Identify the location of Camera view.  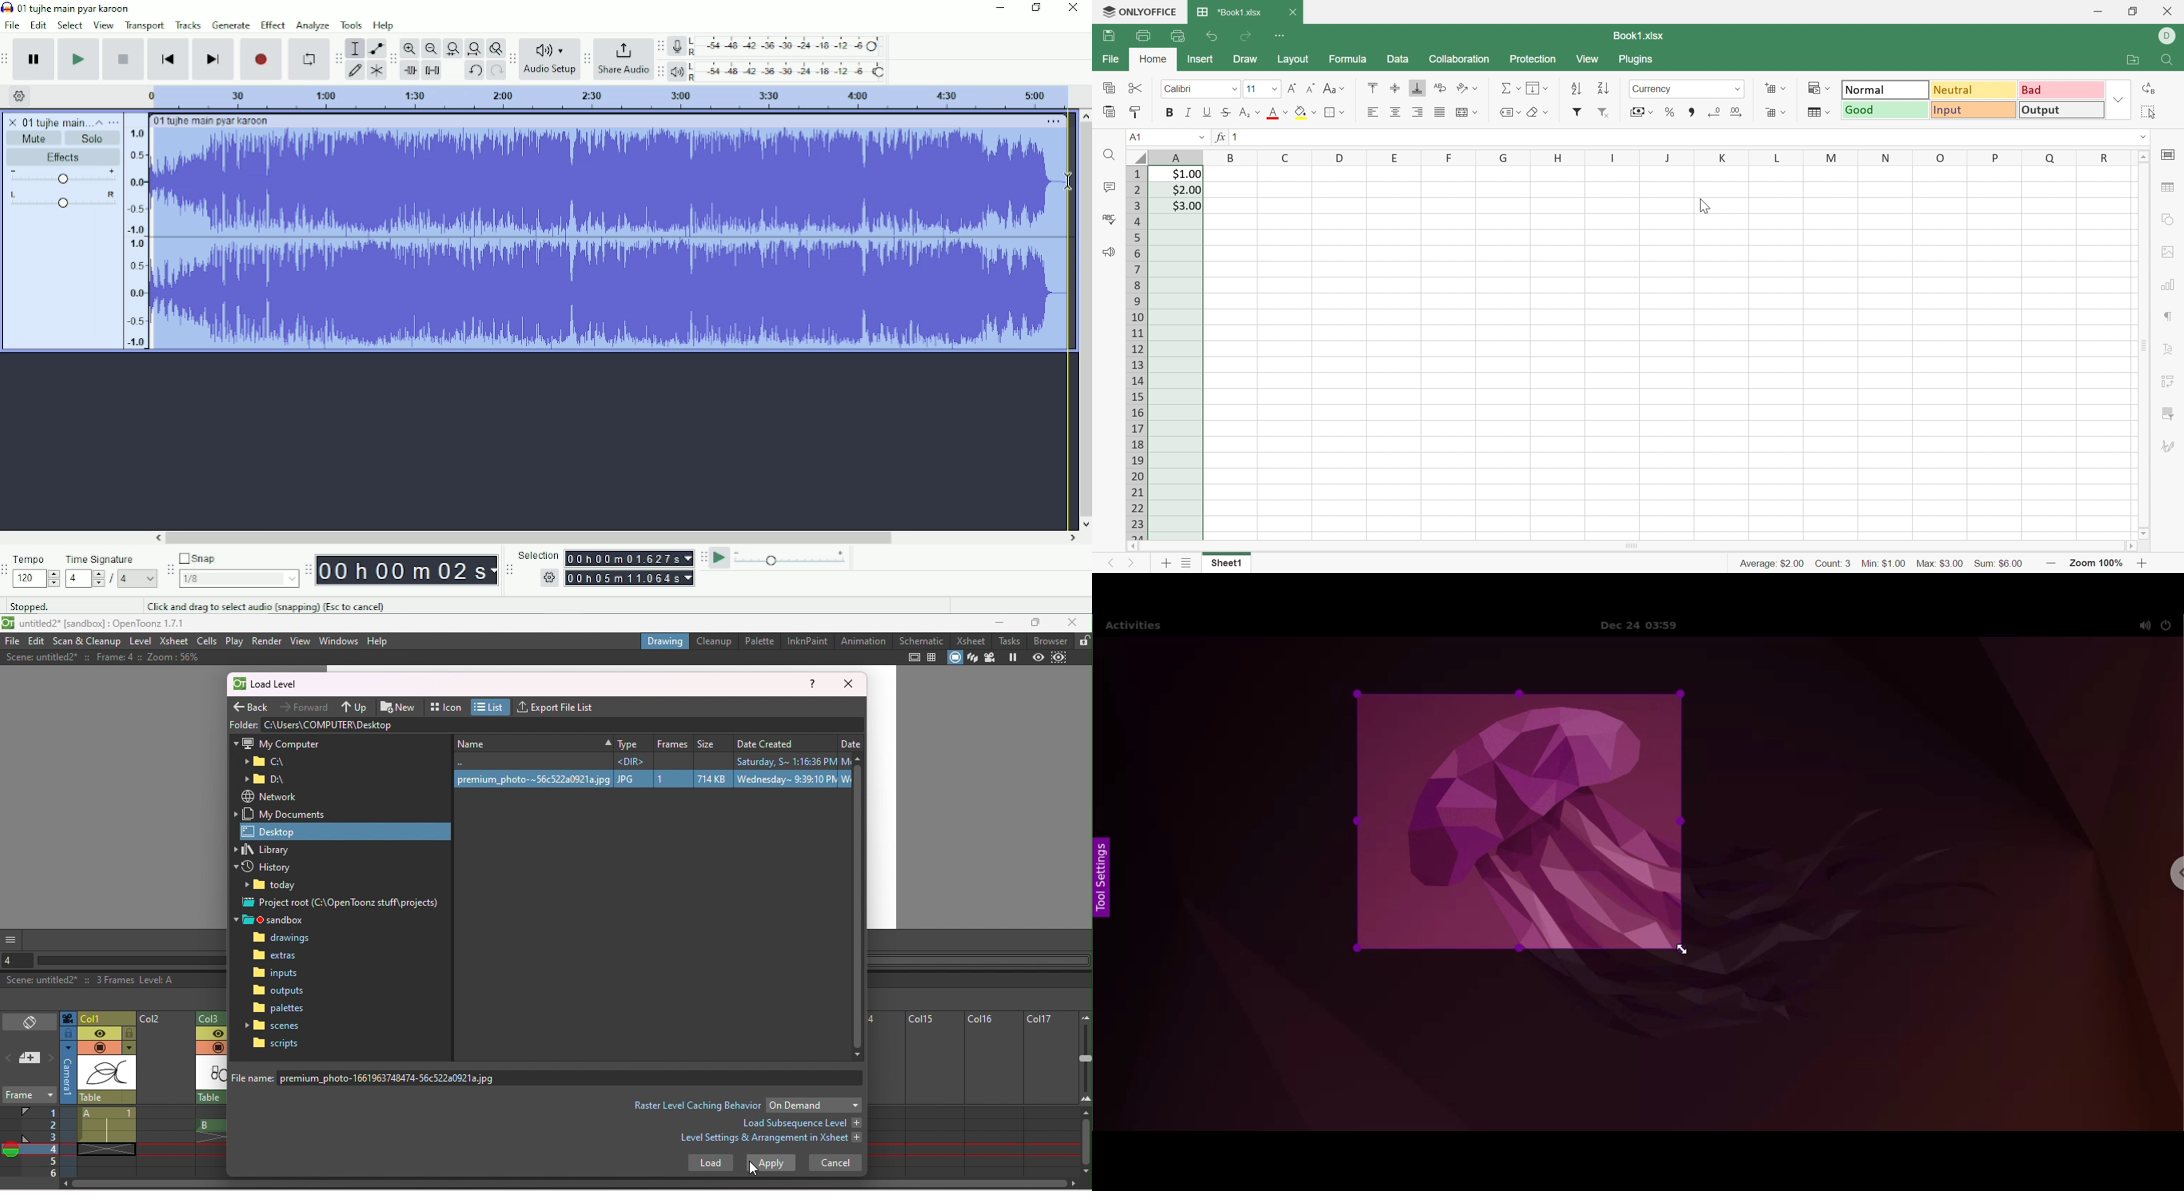
(990, 658).